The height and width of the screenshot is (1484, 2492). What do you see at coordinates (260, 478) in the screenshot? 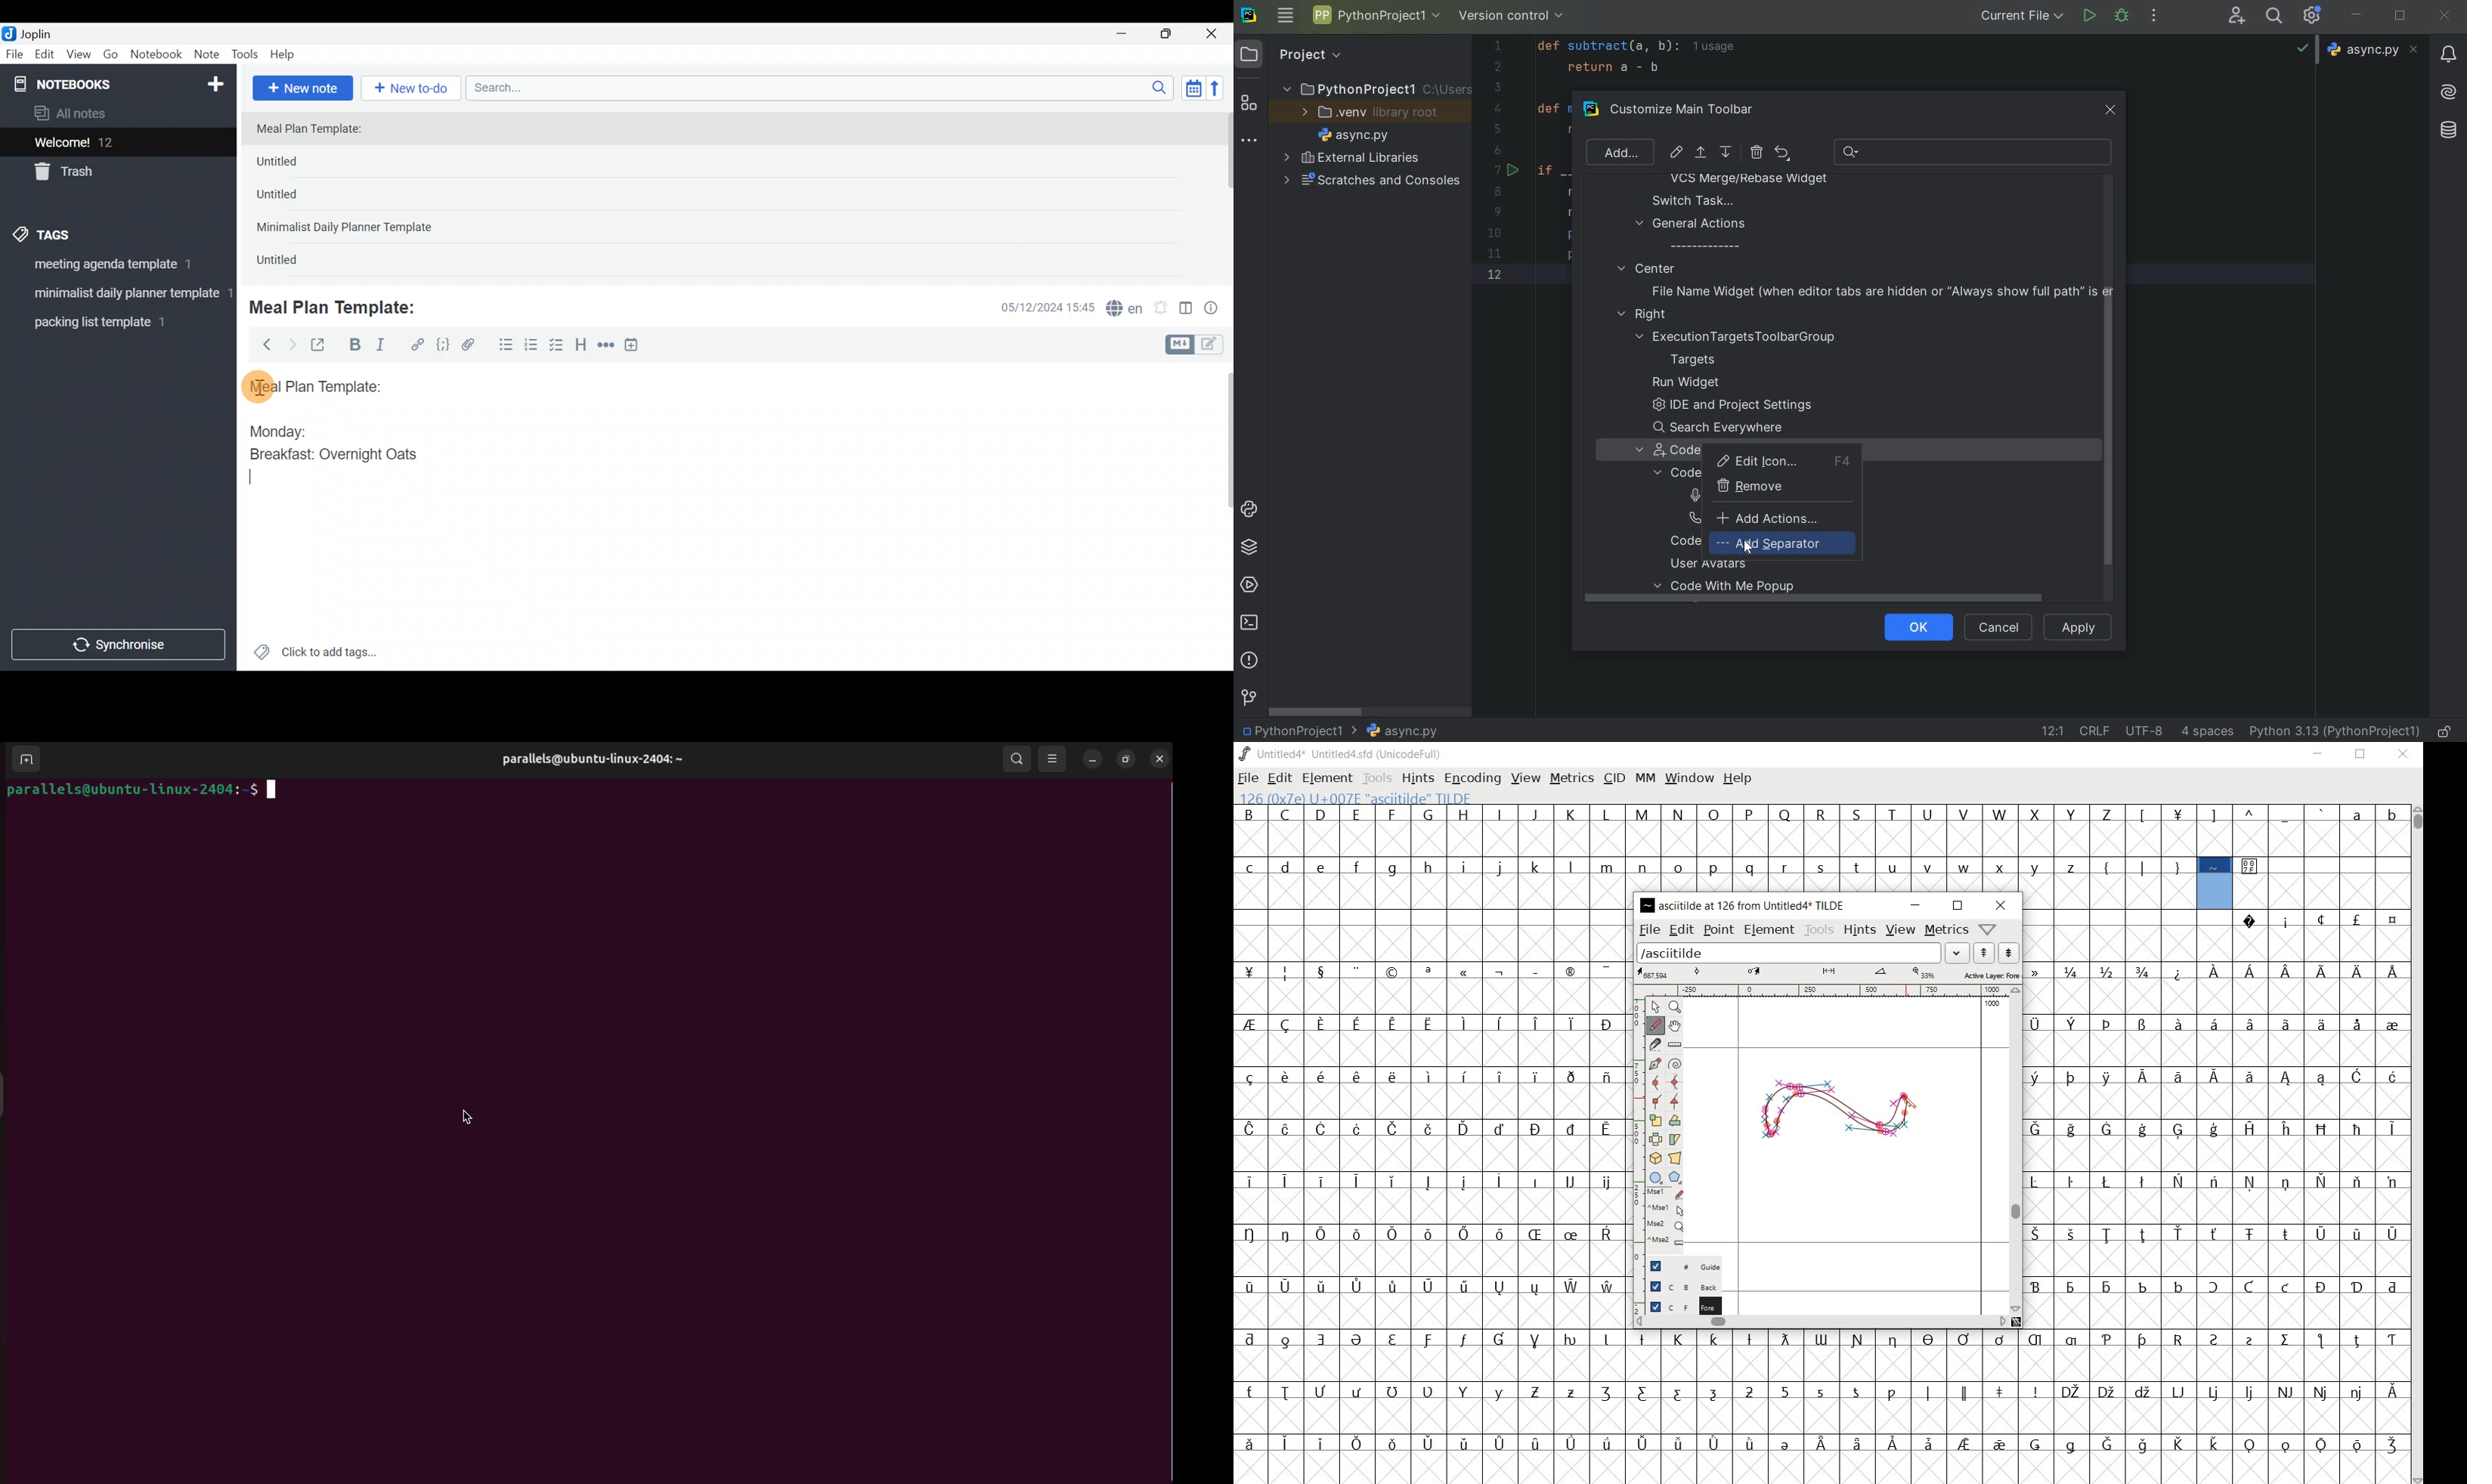
I see `text Cursor` at bounding box center [260, 478].